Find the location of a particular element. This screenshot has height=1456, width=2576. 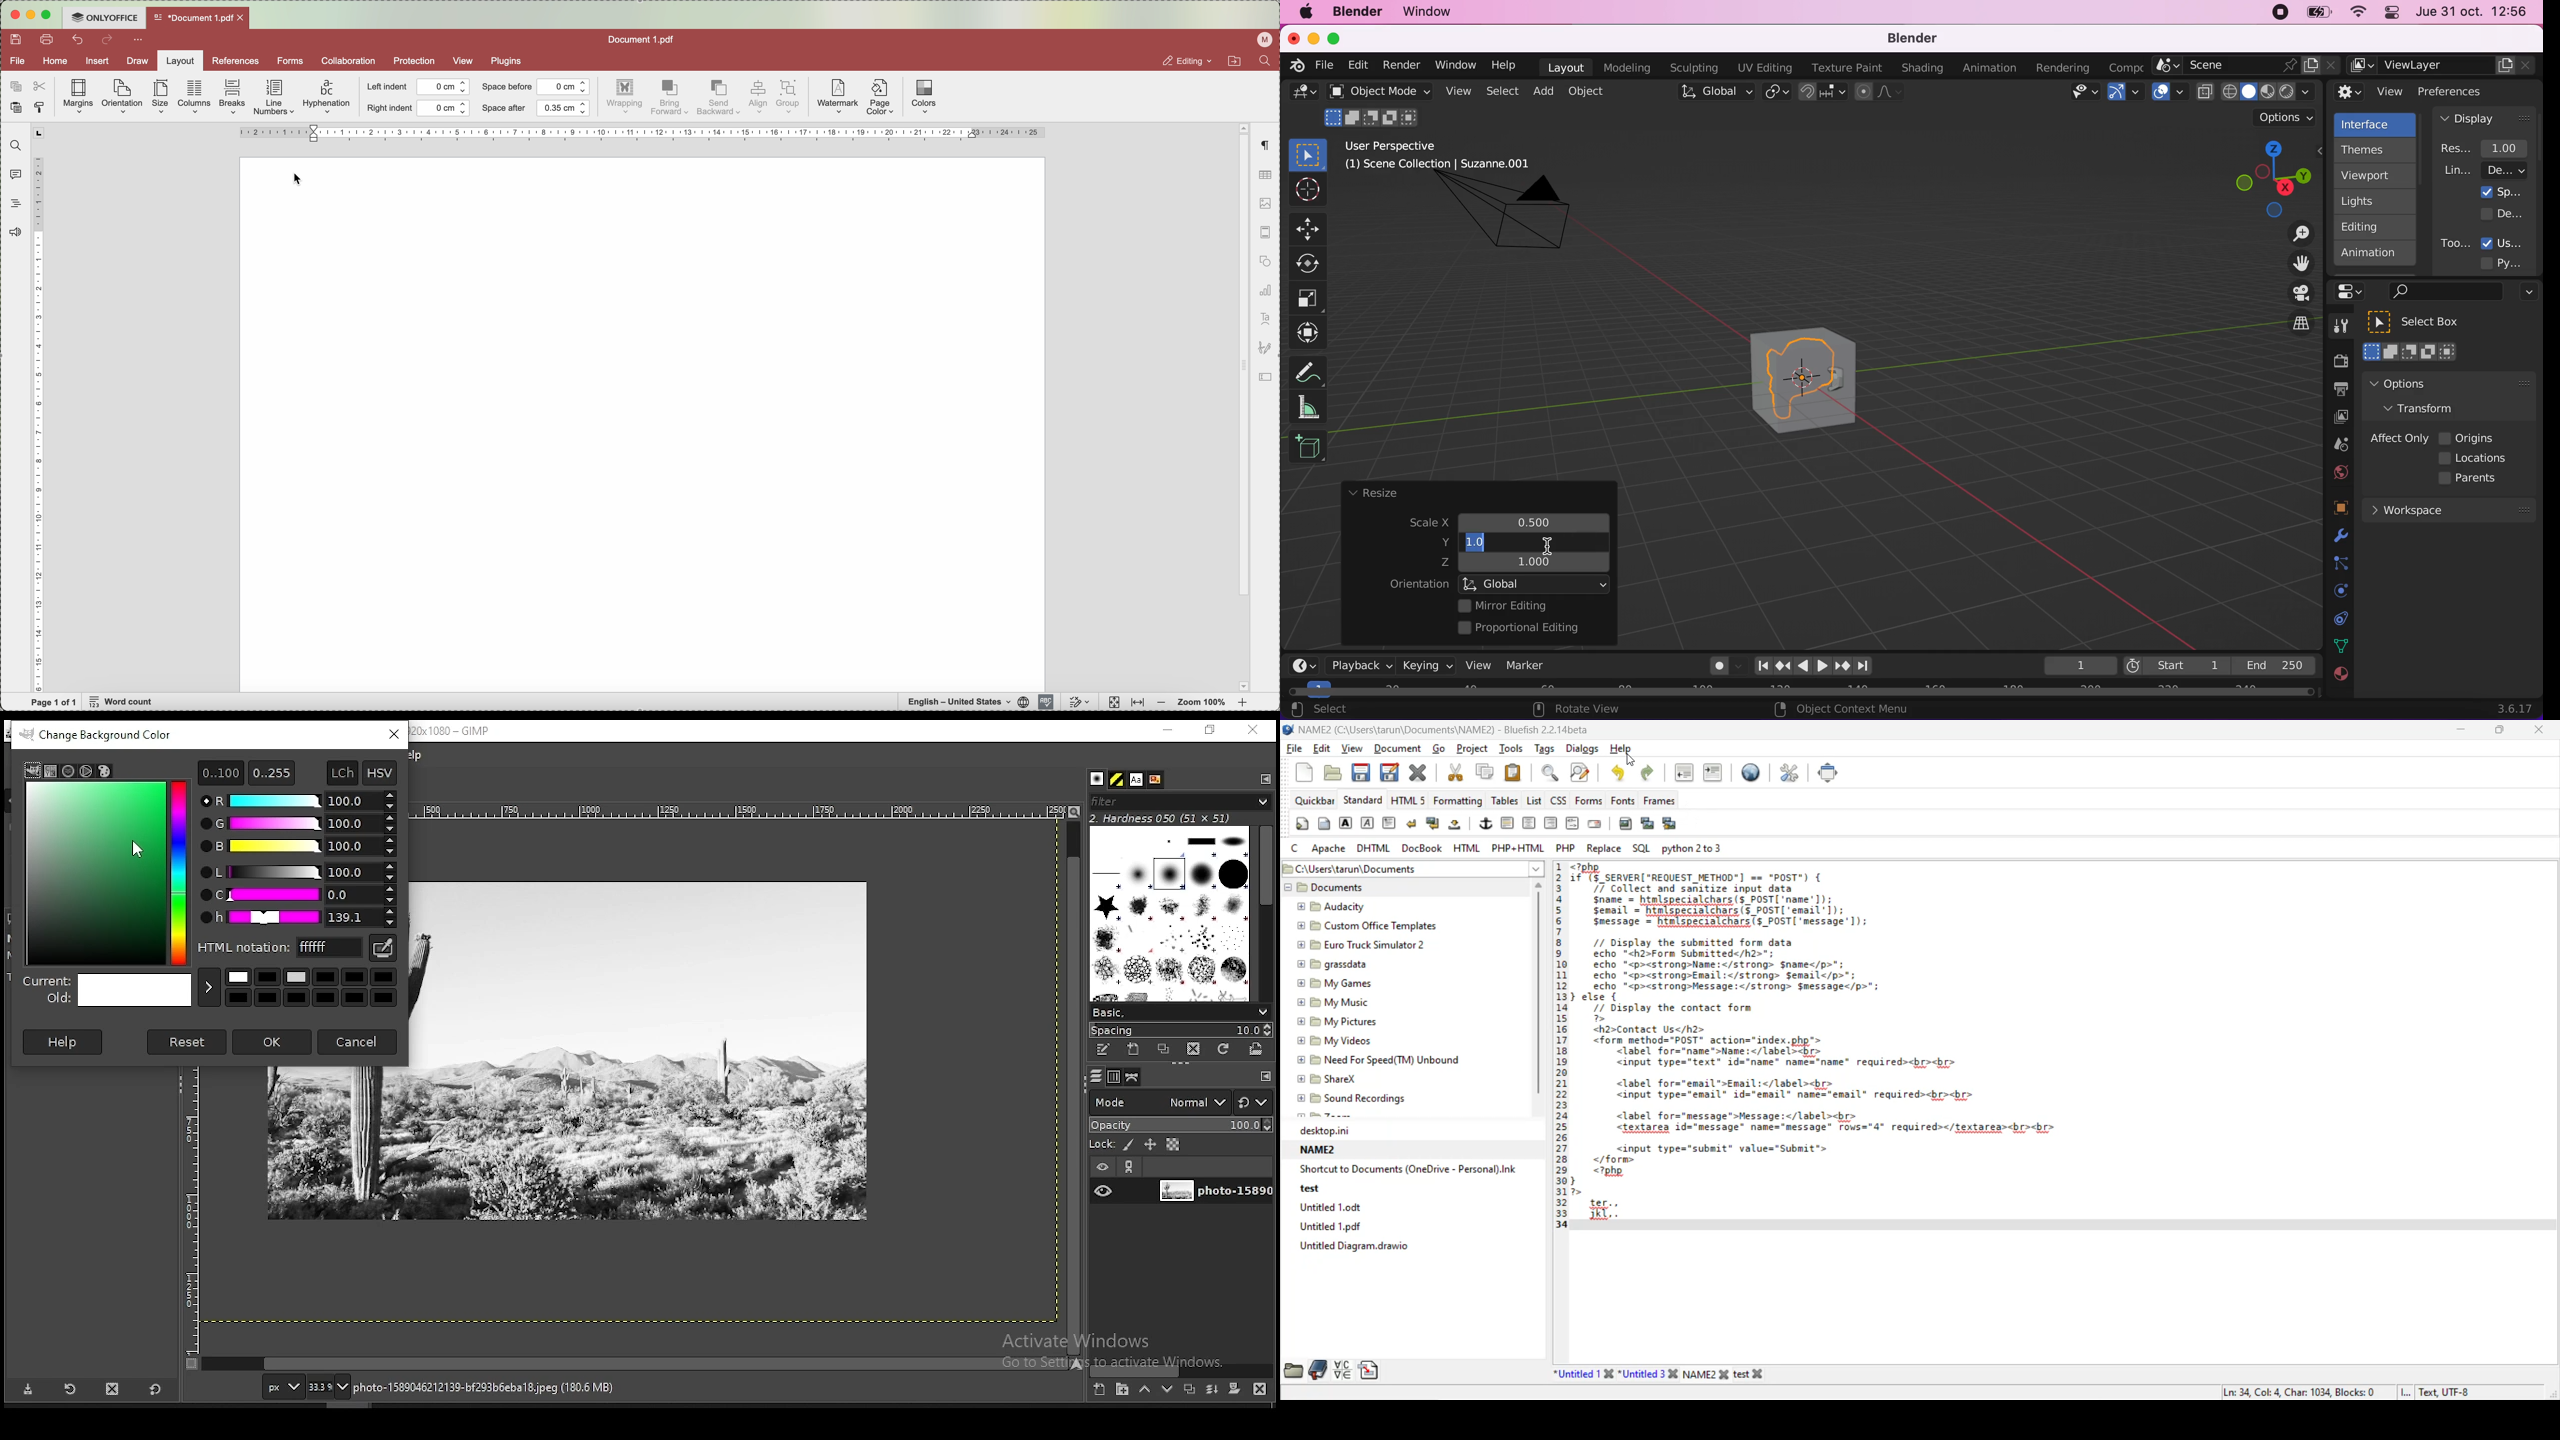

 is located at coordinates (1309, 299).